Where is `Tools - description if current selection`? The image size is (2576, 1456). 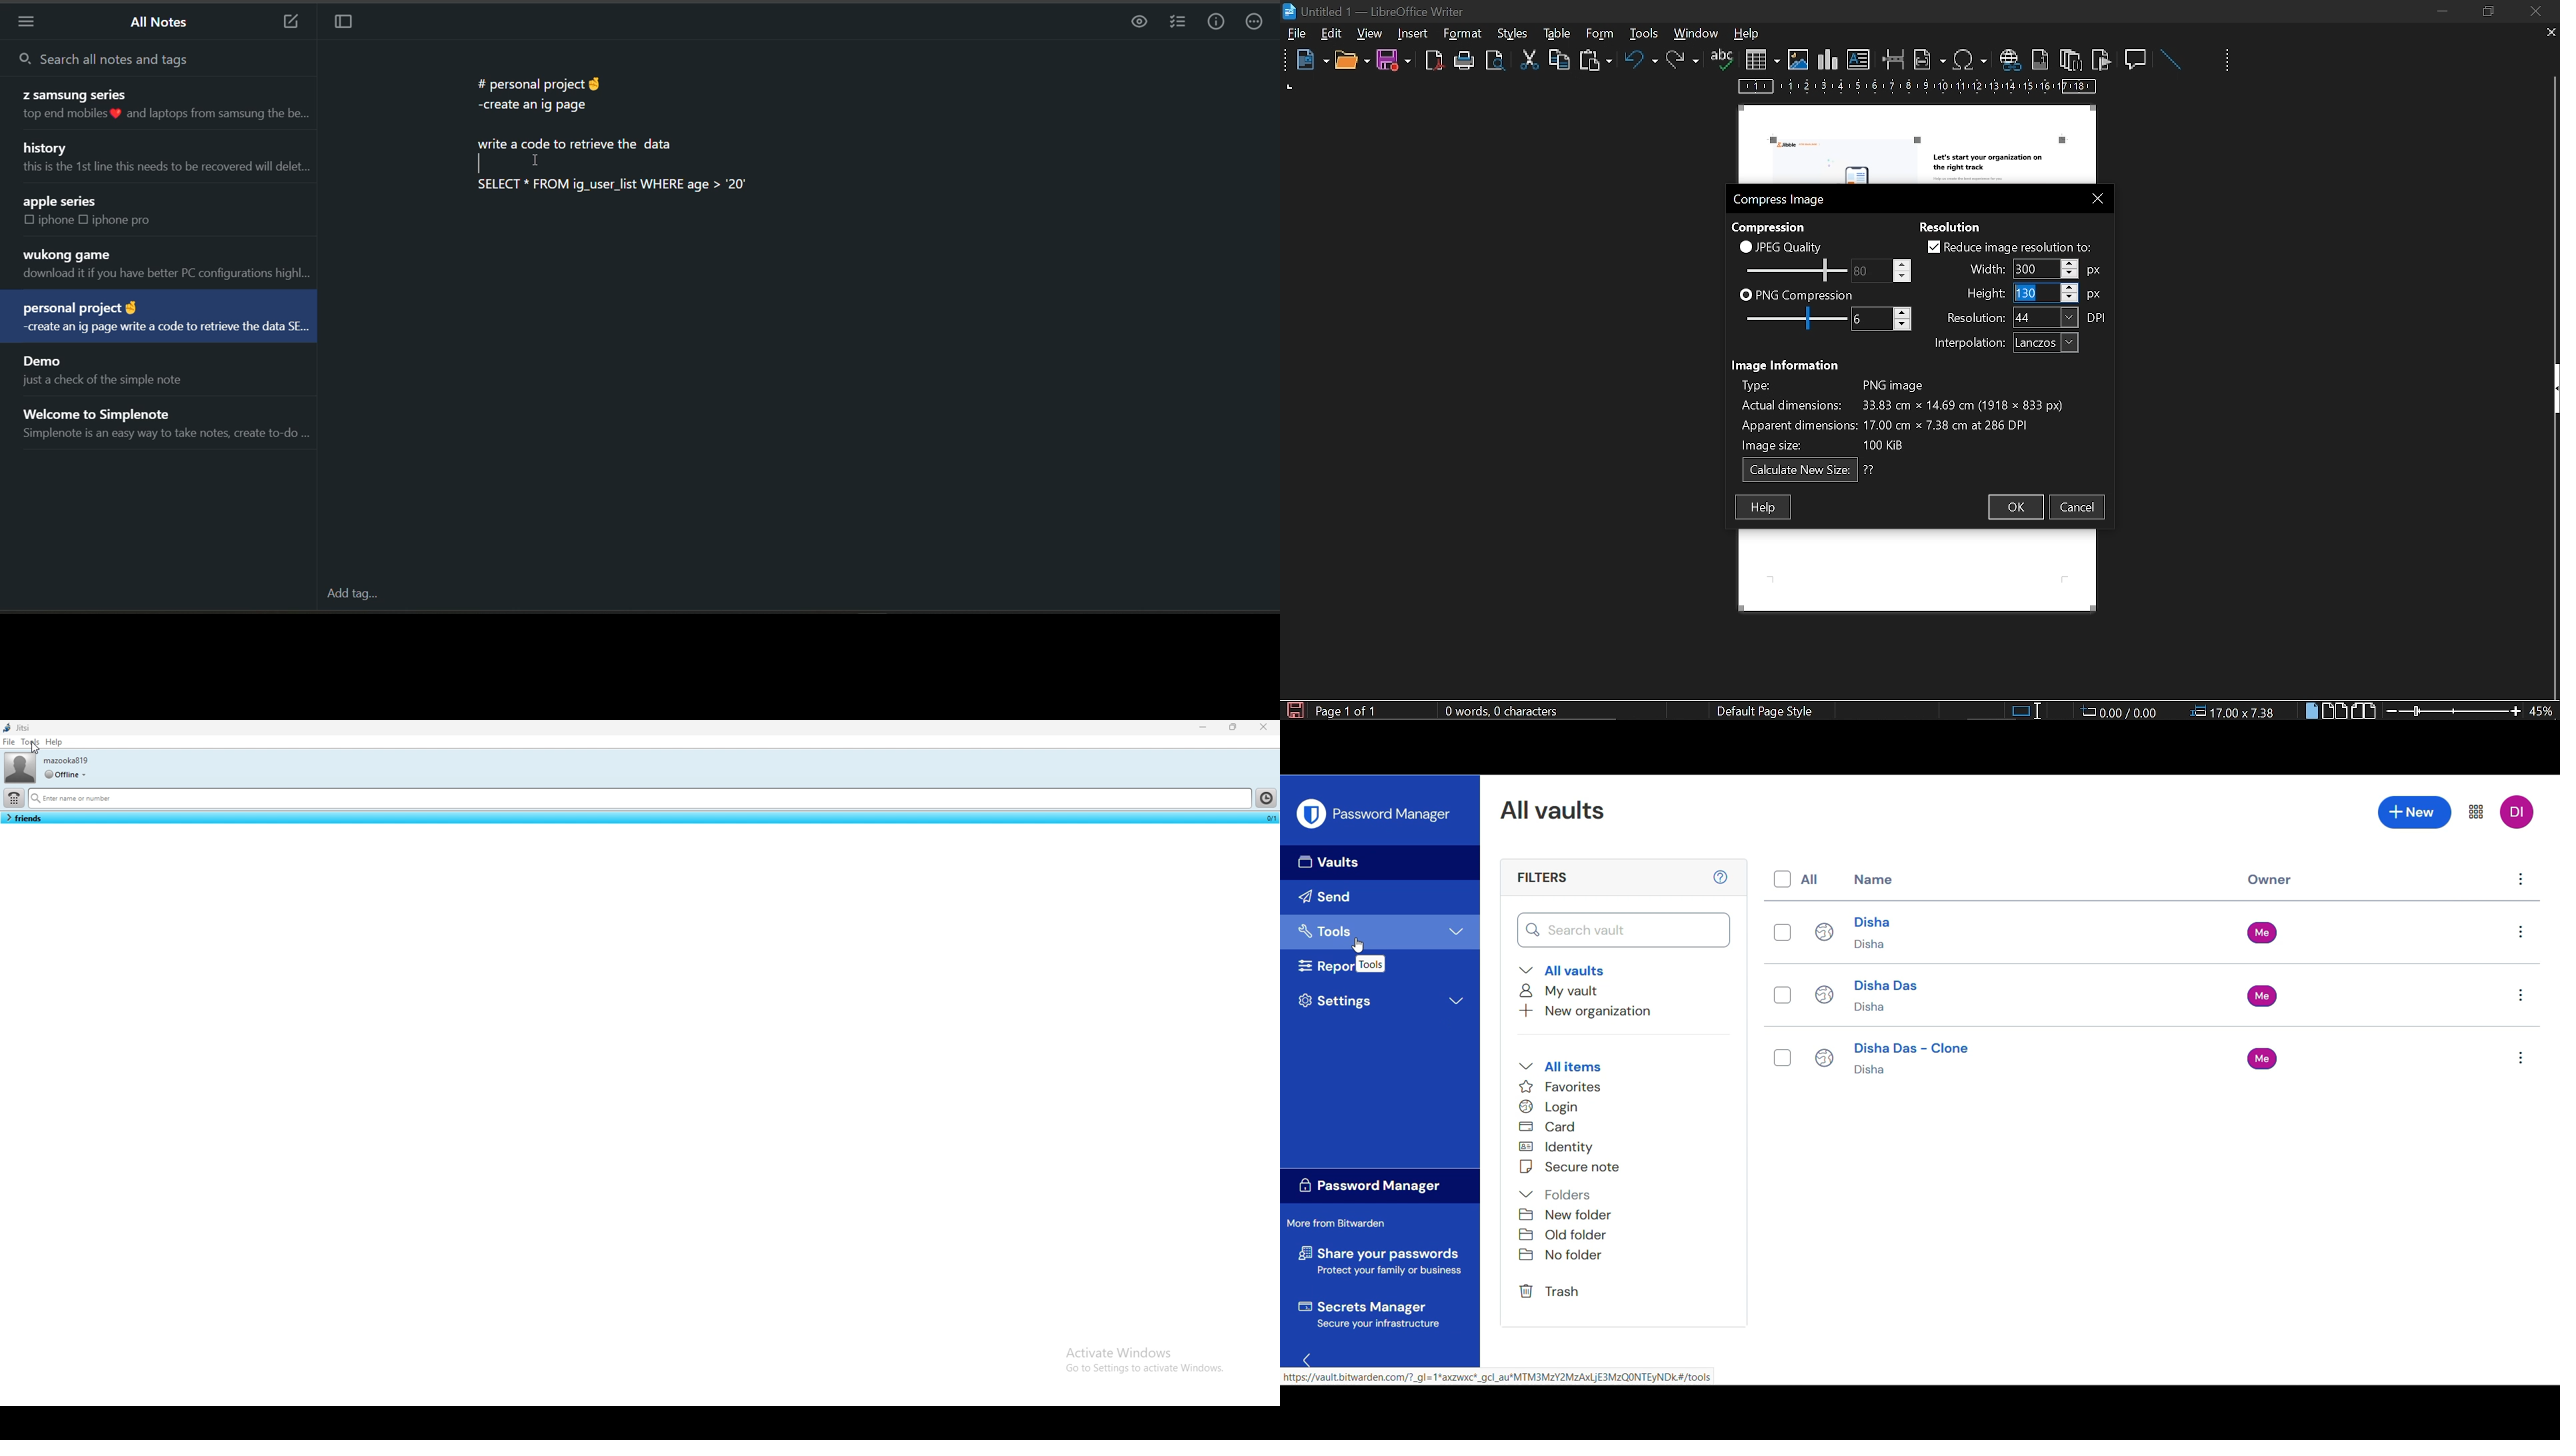 Tools - description if current selection is located at coordinates (1371, 964).